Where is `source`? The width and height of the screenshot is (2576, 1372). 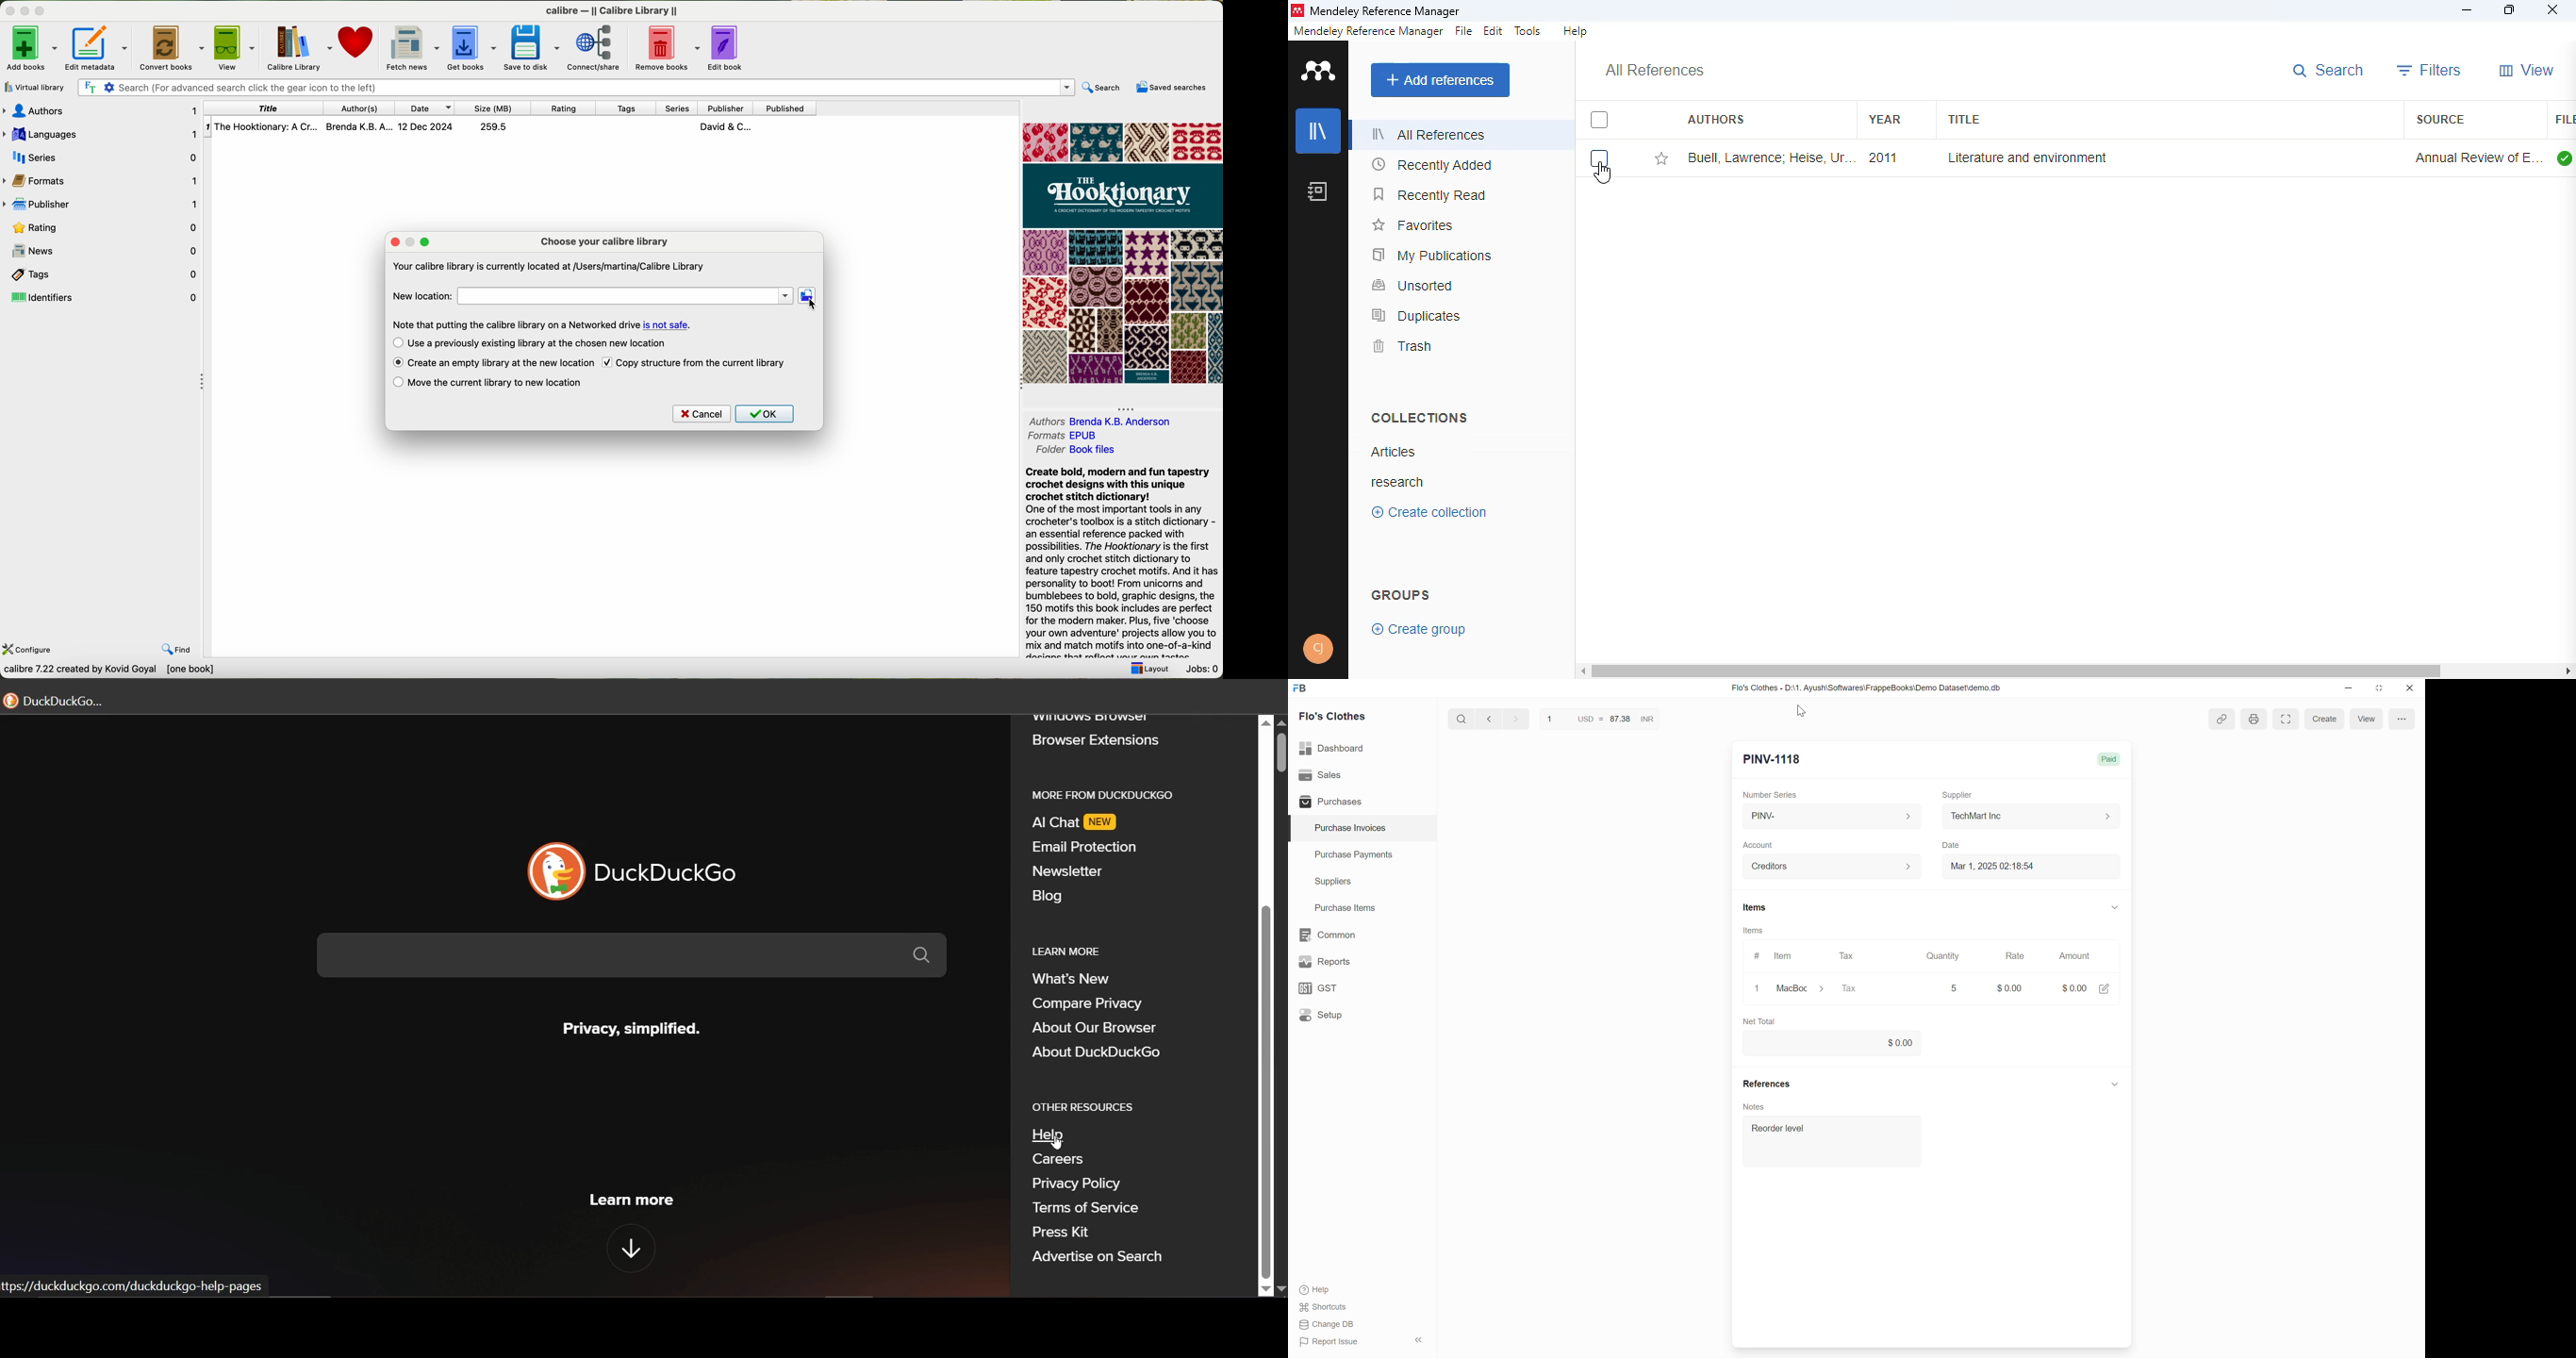 source is located at coordinates (2440, 119).